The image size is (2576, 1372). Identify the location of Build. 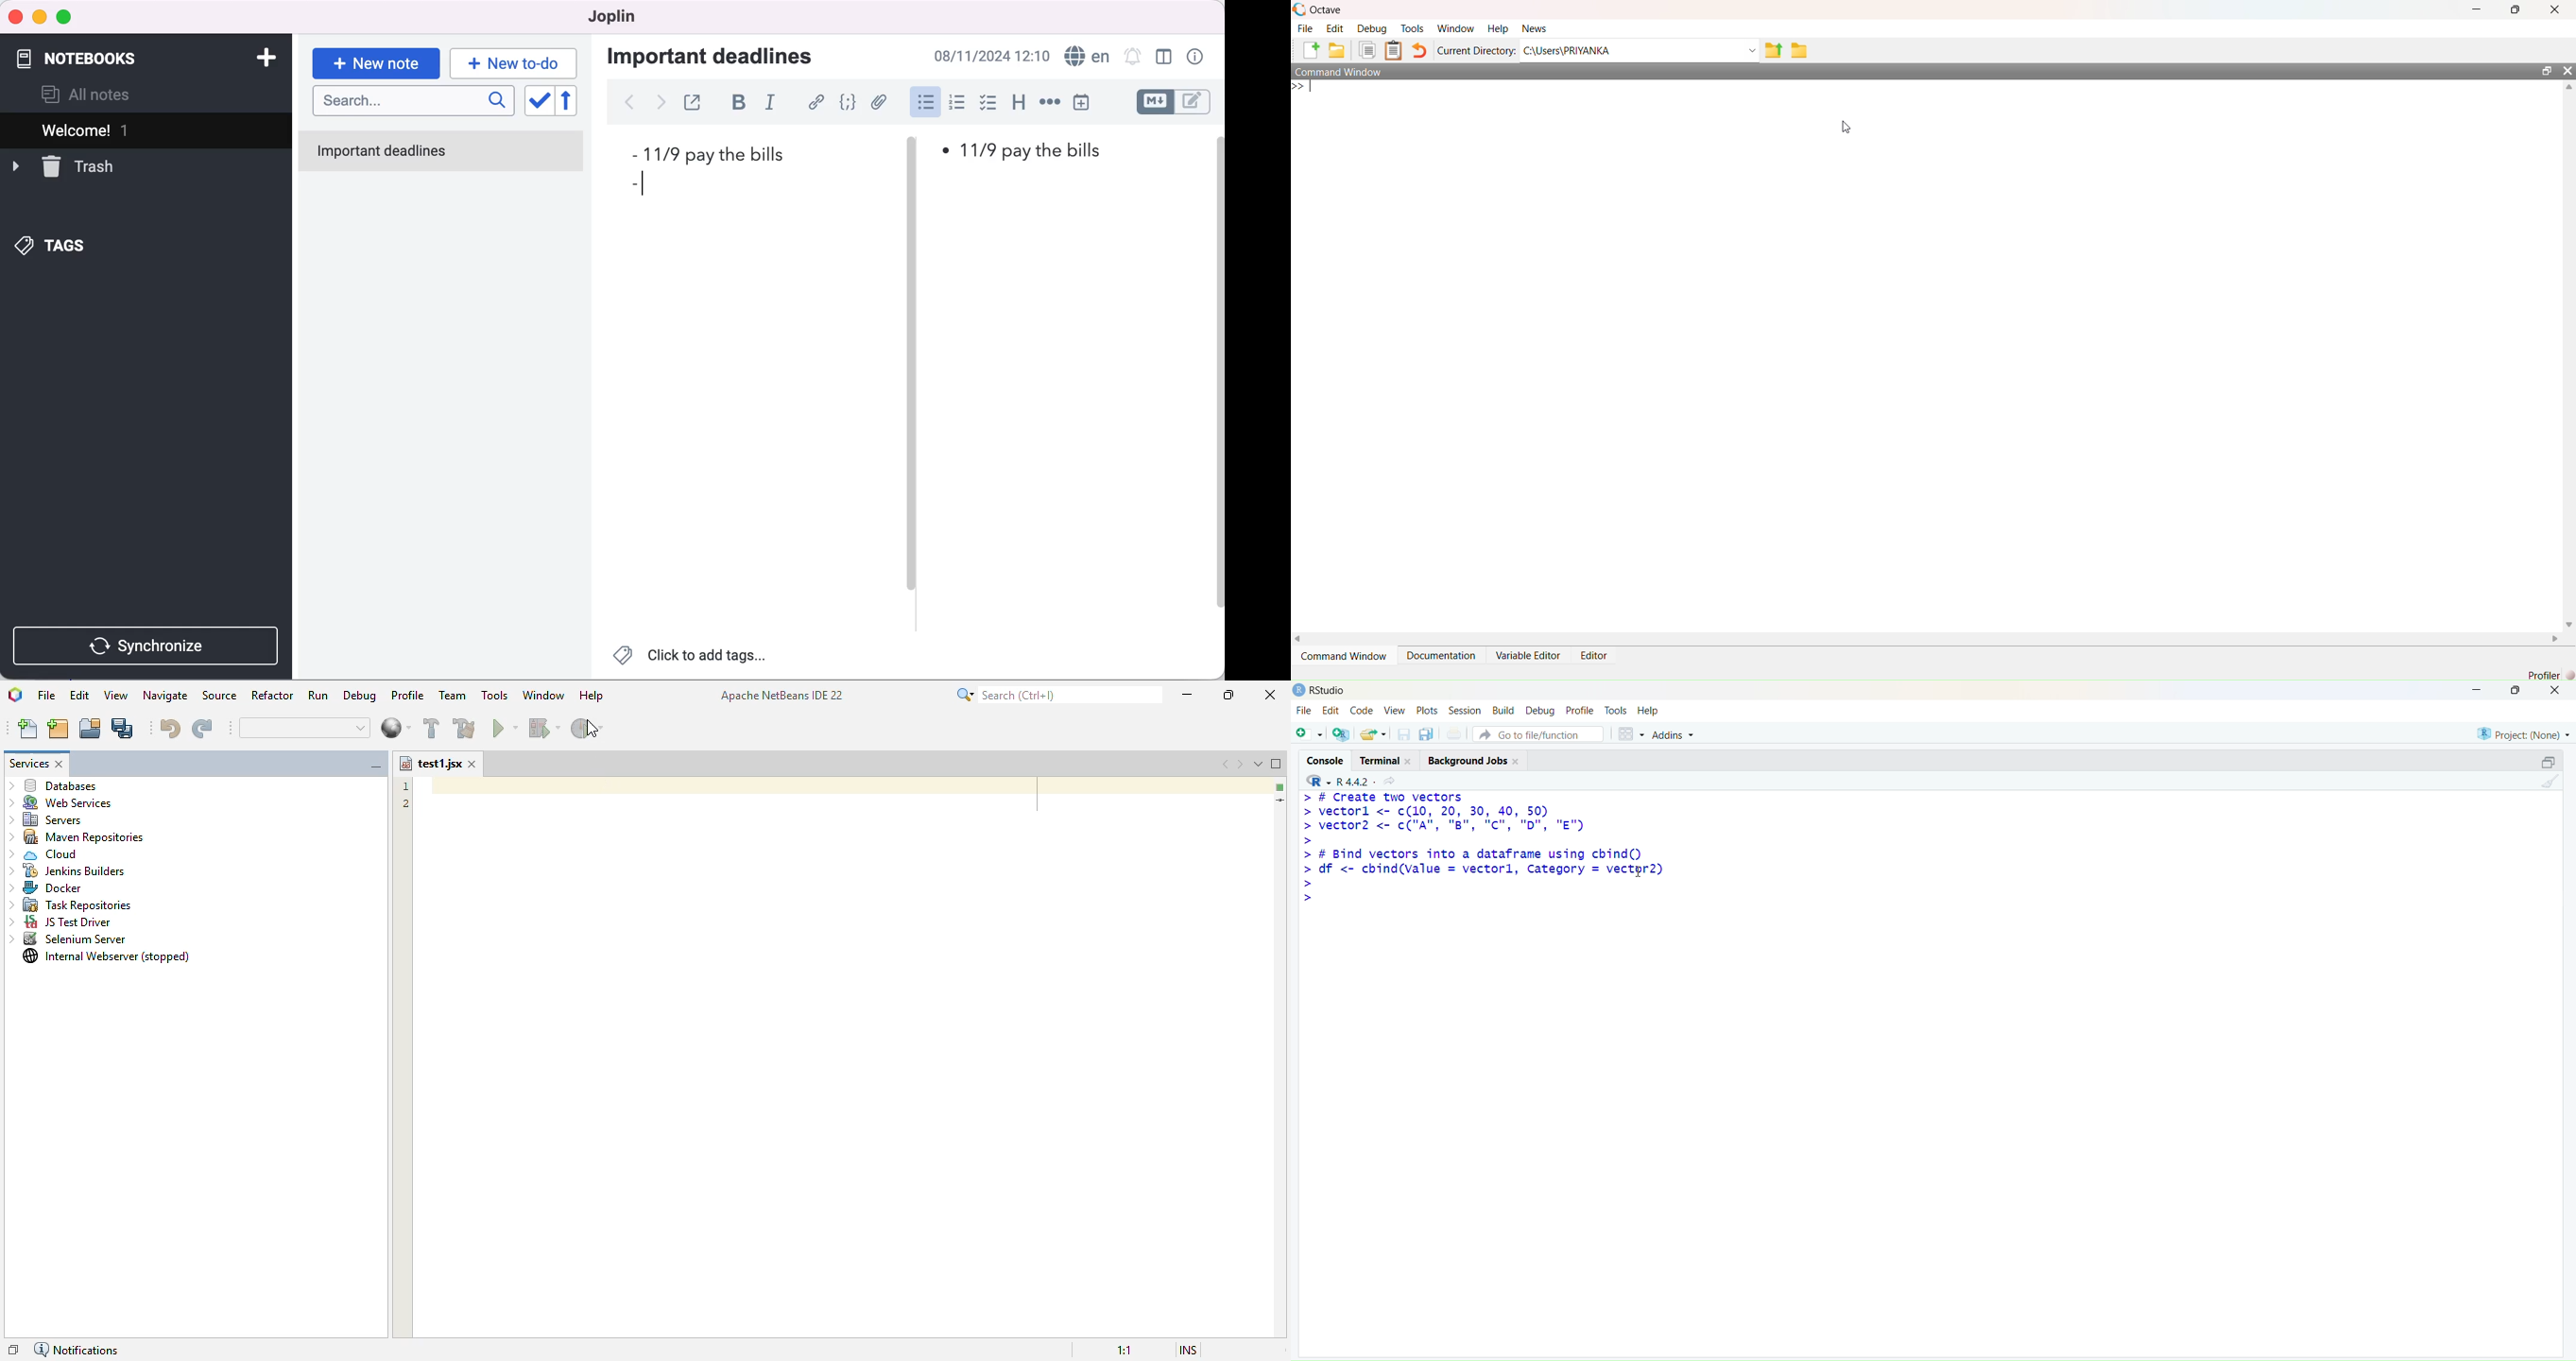
(1504, 709).